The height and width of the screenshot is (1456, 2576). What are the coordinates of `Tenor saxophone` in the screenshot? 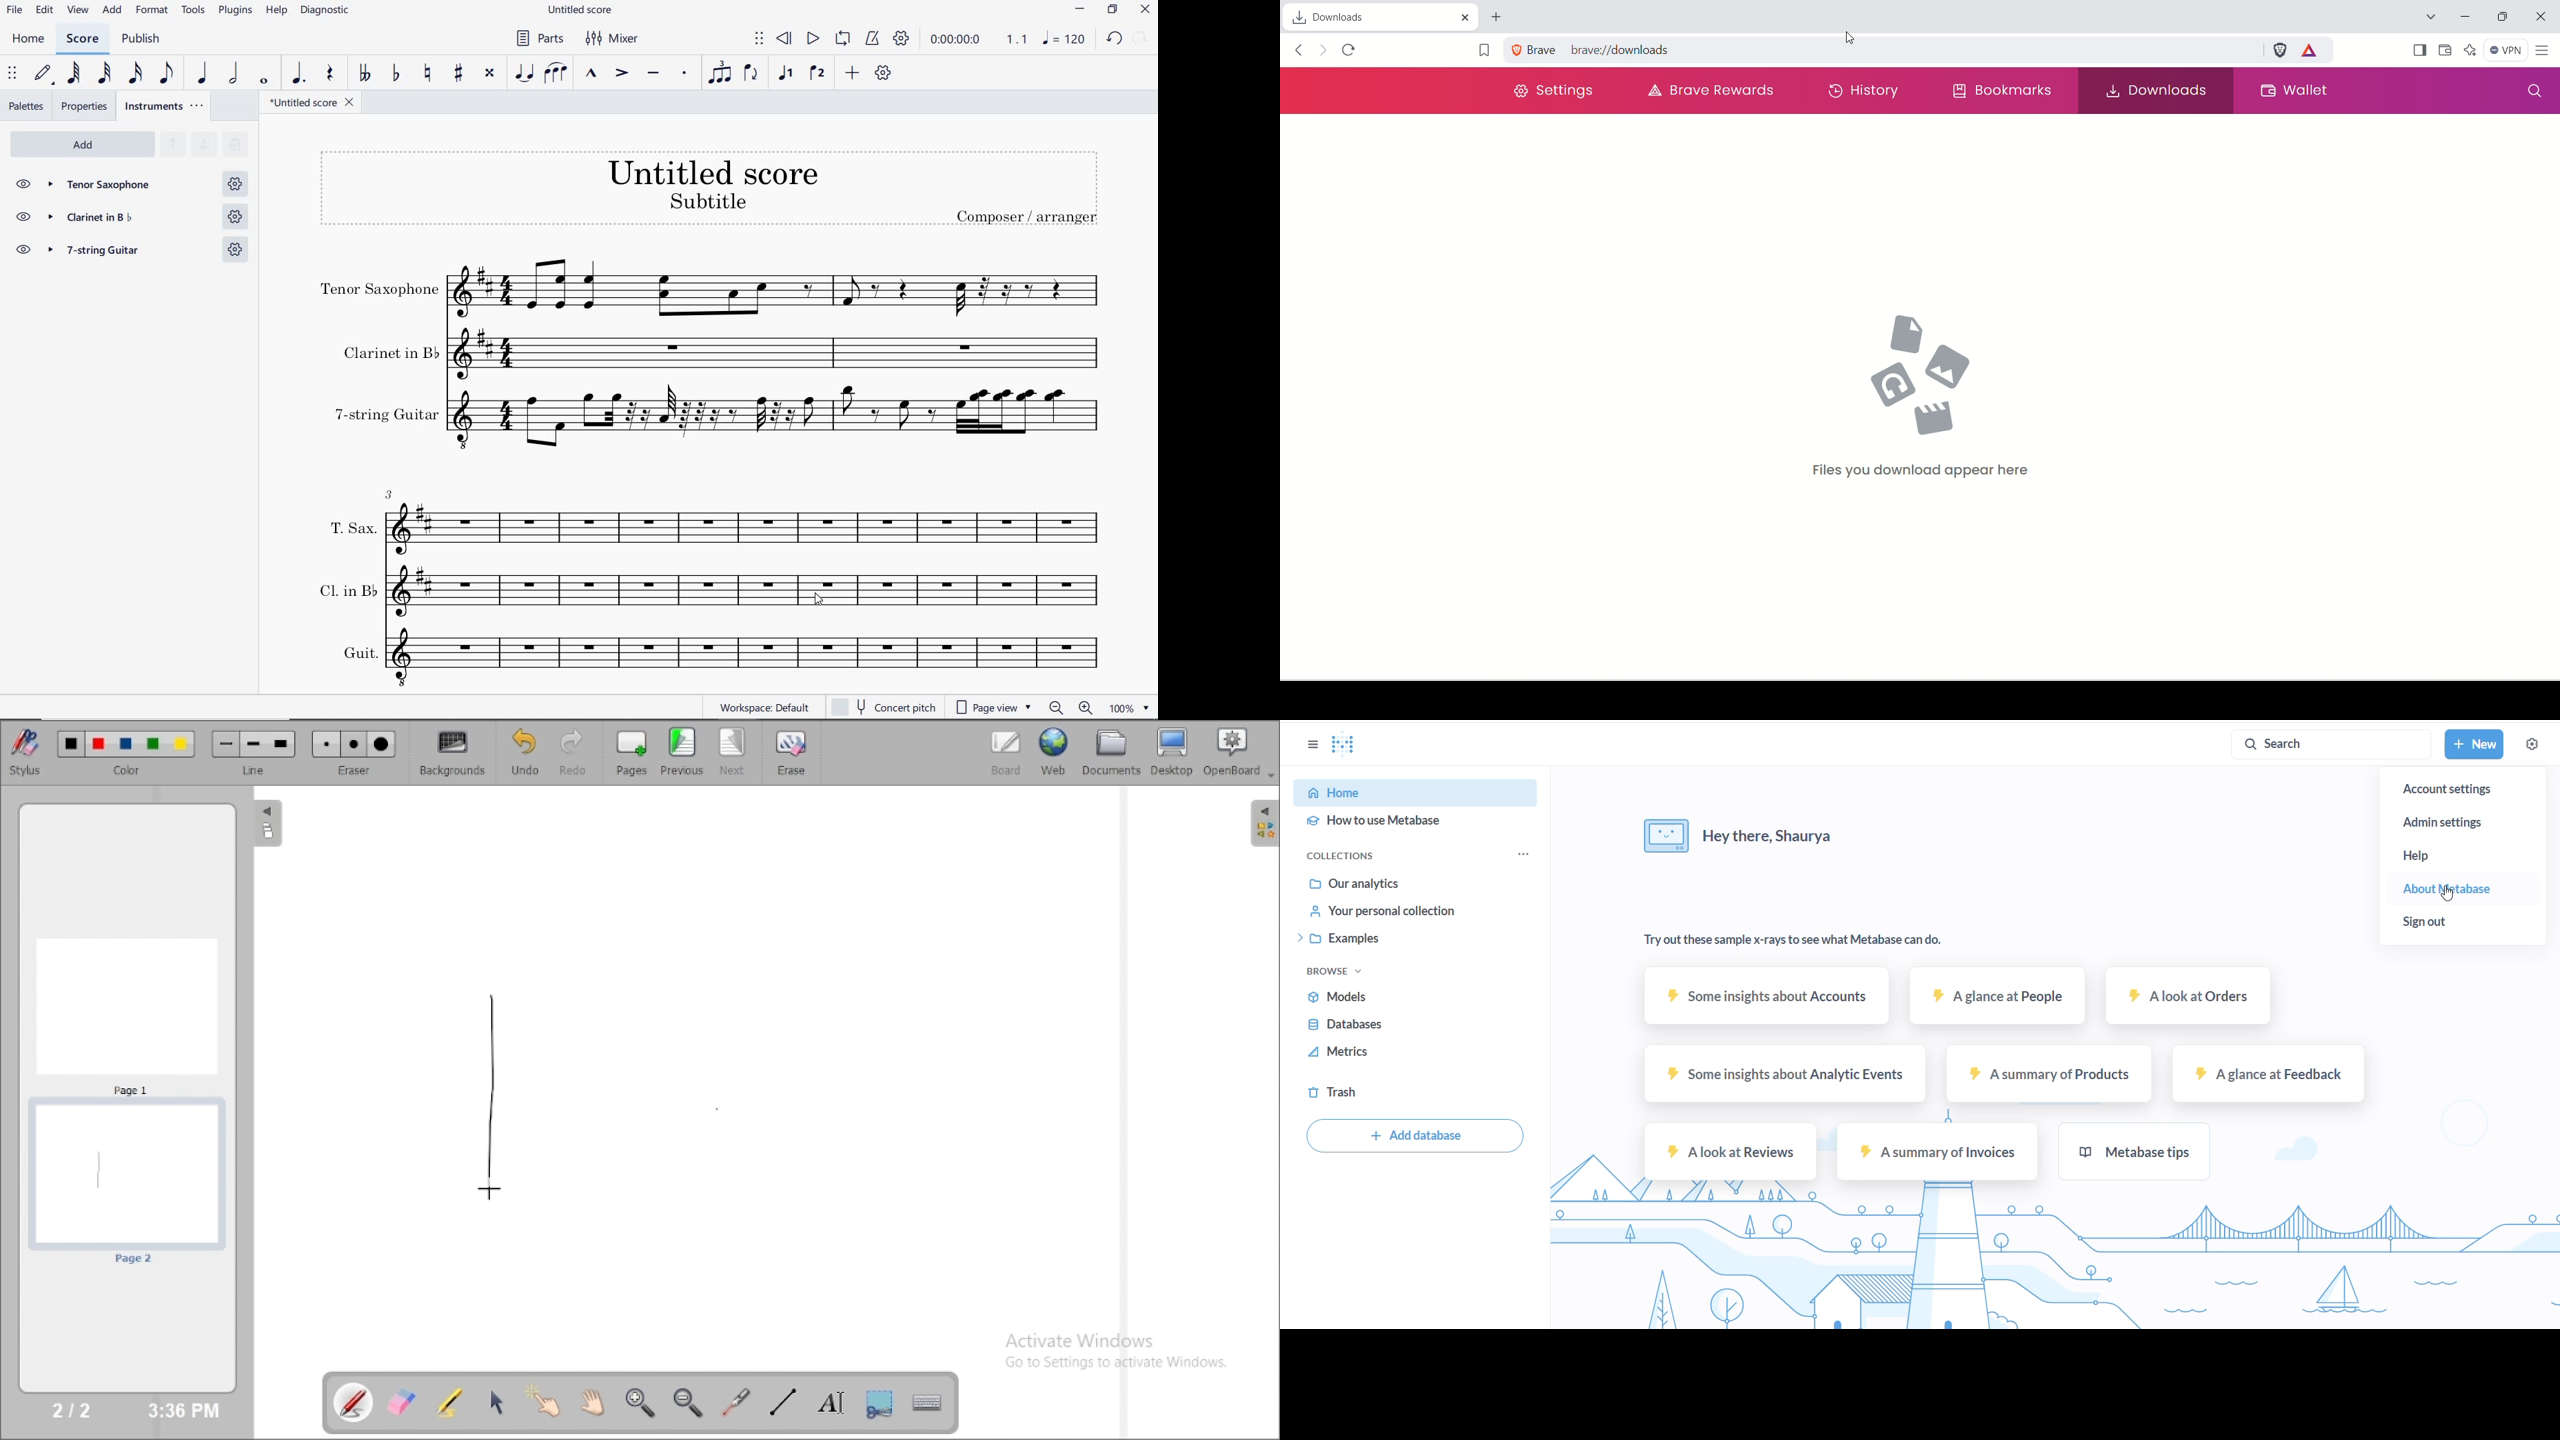 It's located at (108, 186).